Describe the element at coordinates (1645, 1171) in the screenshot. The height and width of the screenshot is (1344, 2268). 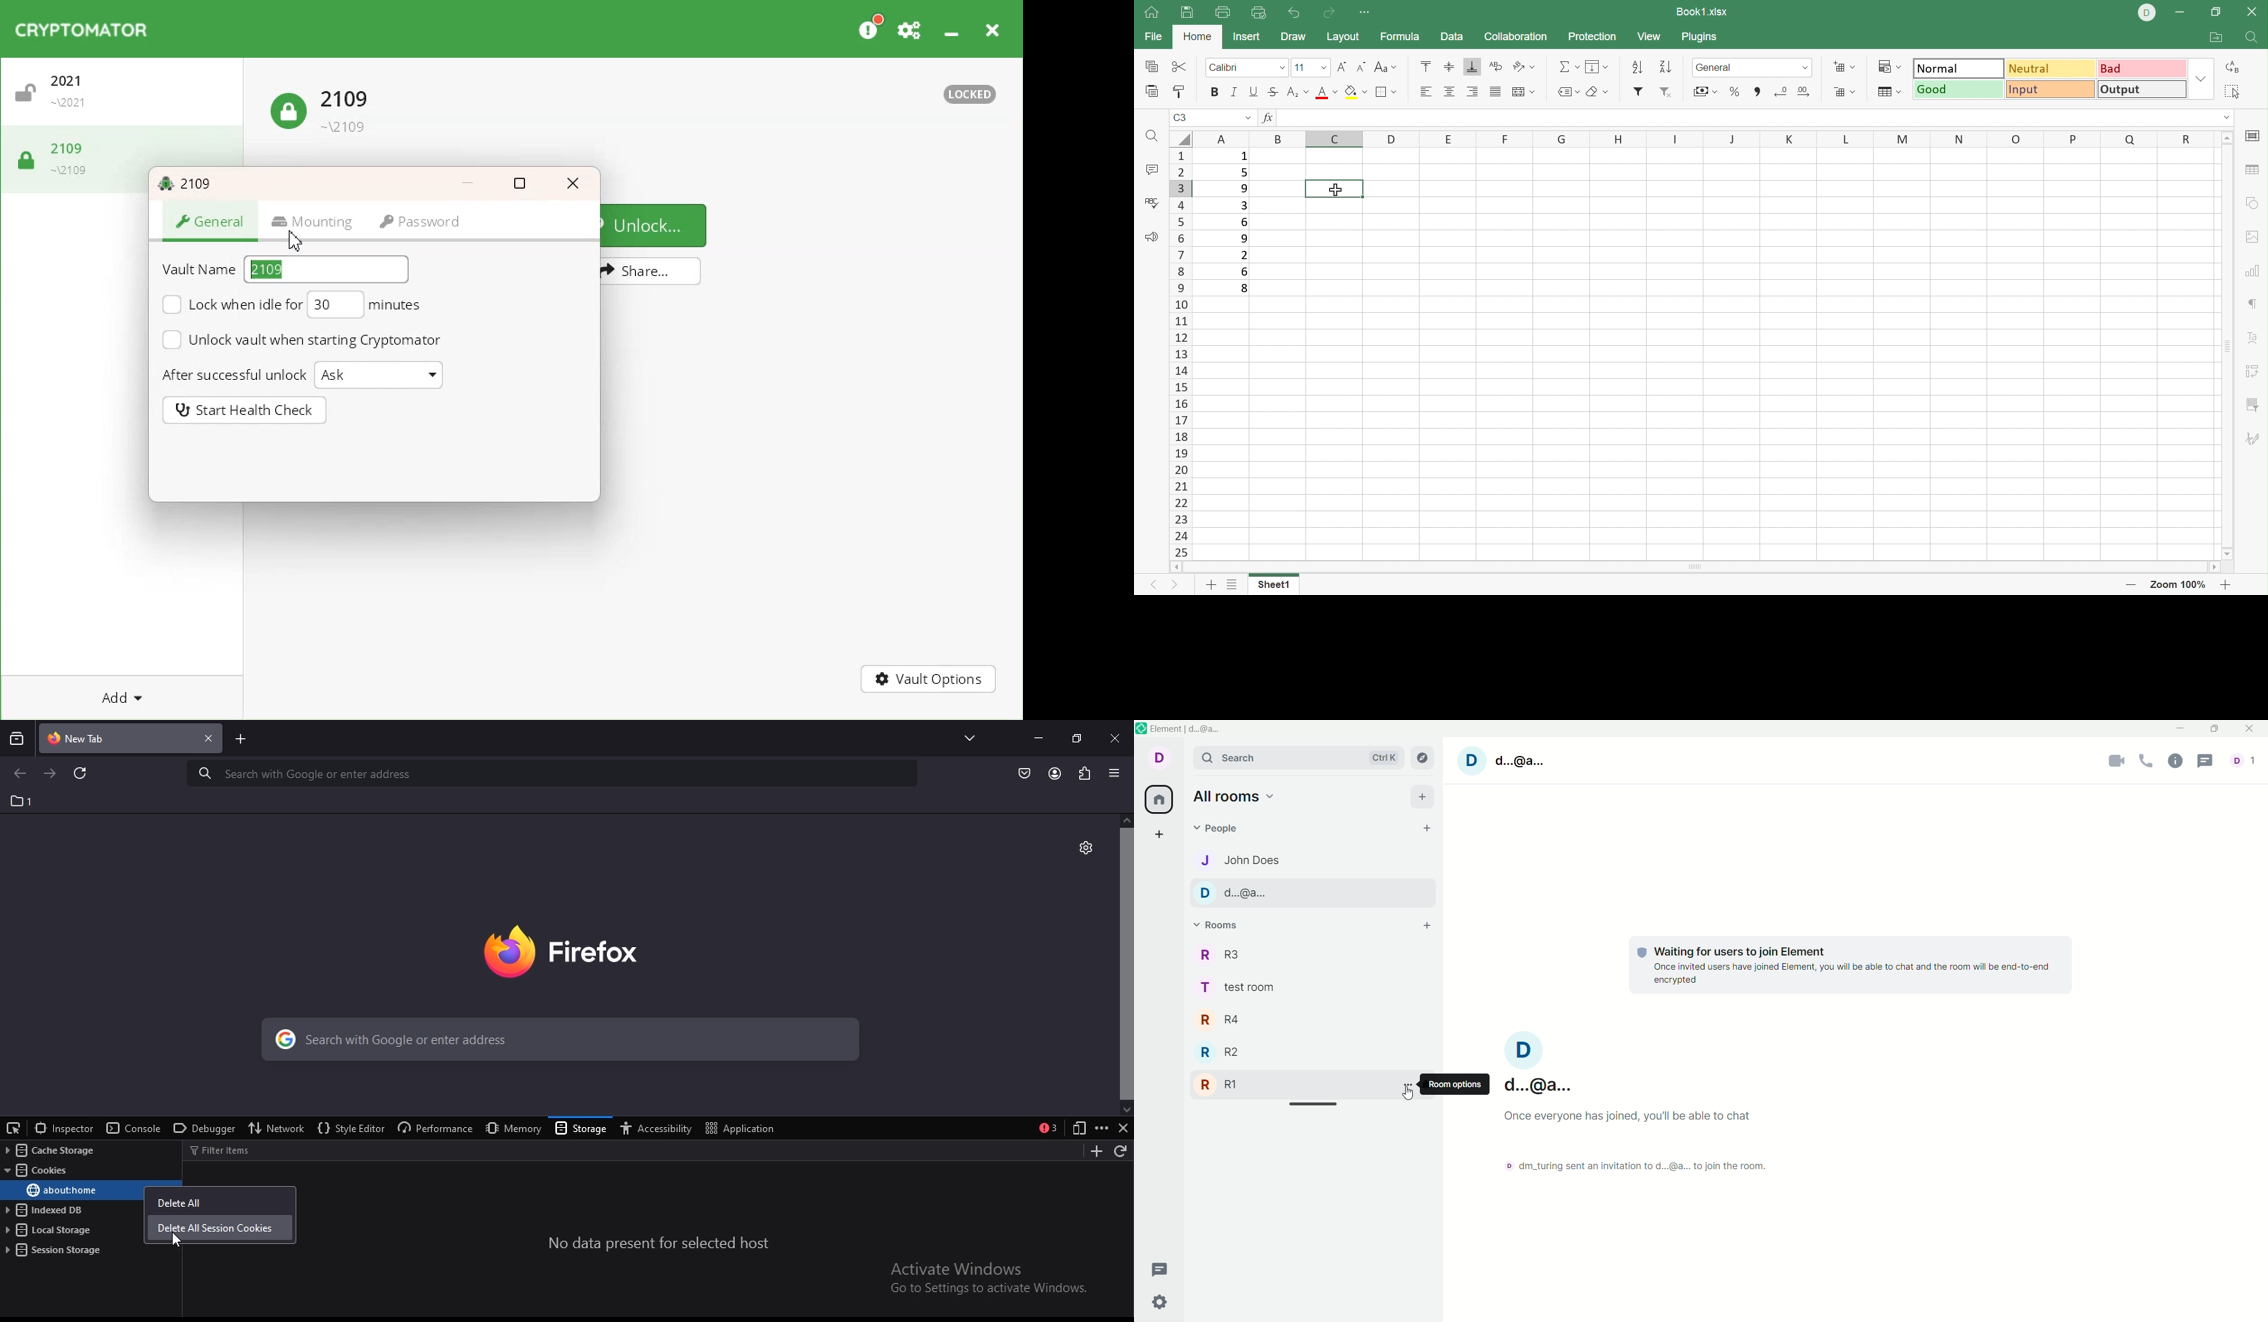
I see `© dm_turing sent an invitation to d...@a... to join the room.` at that location.